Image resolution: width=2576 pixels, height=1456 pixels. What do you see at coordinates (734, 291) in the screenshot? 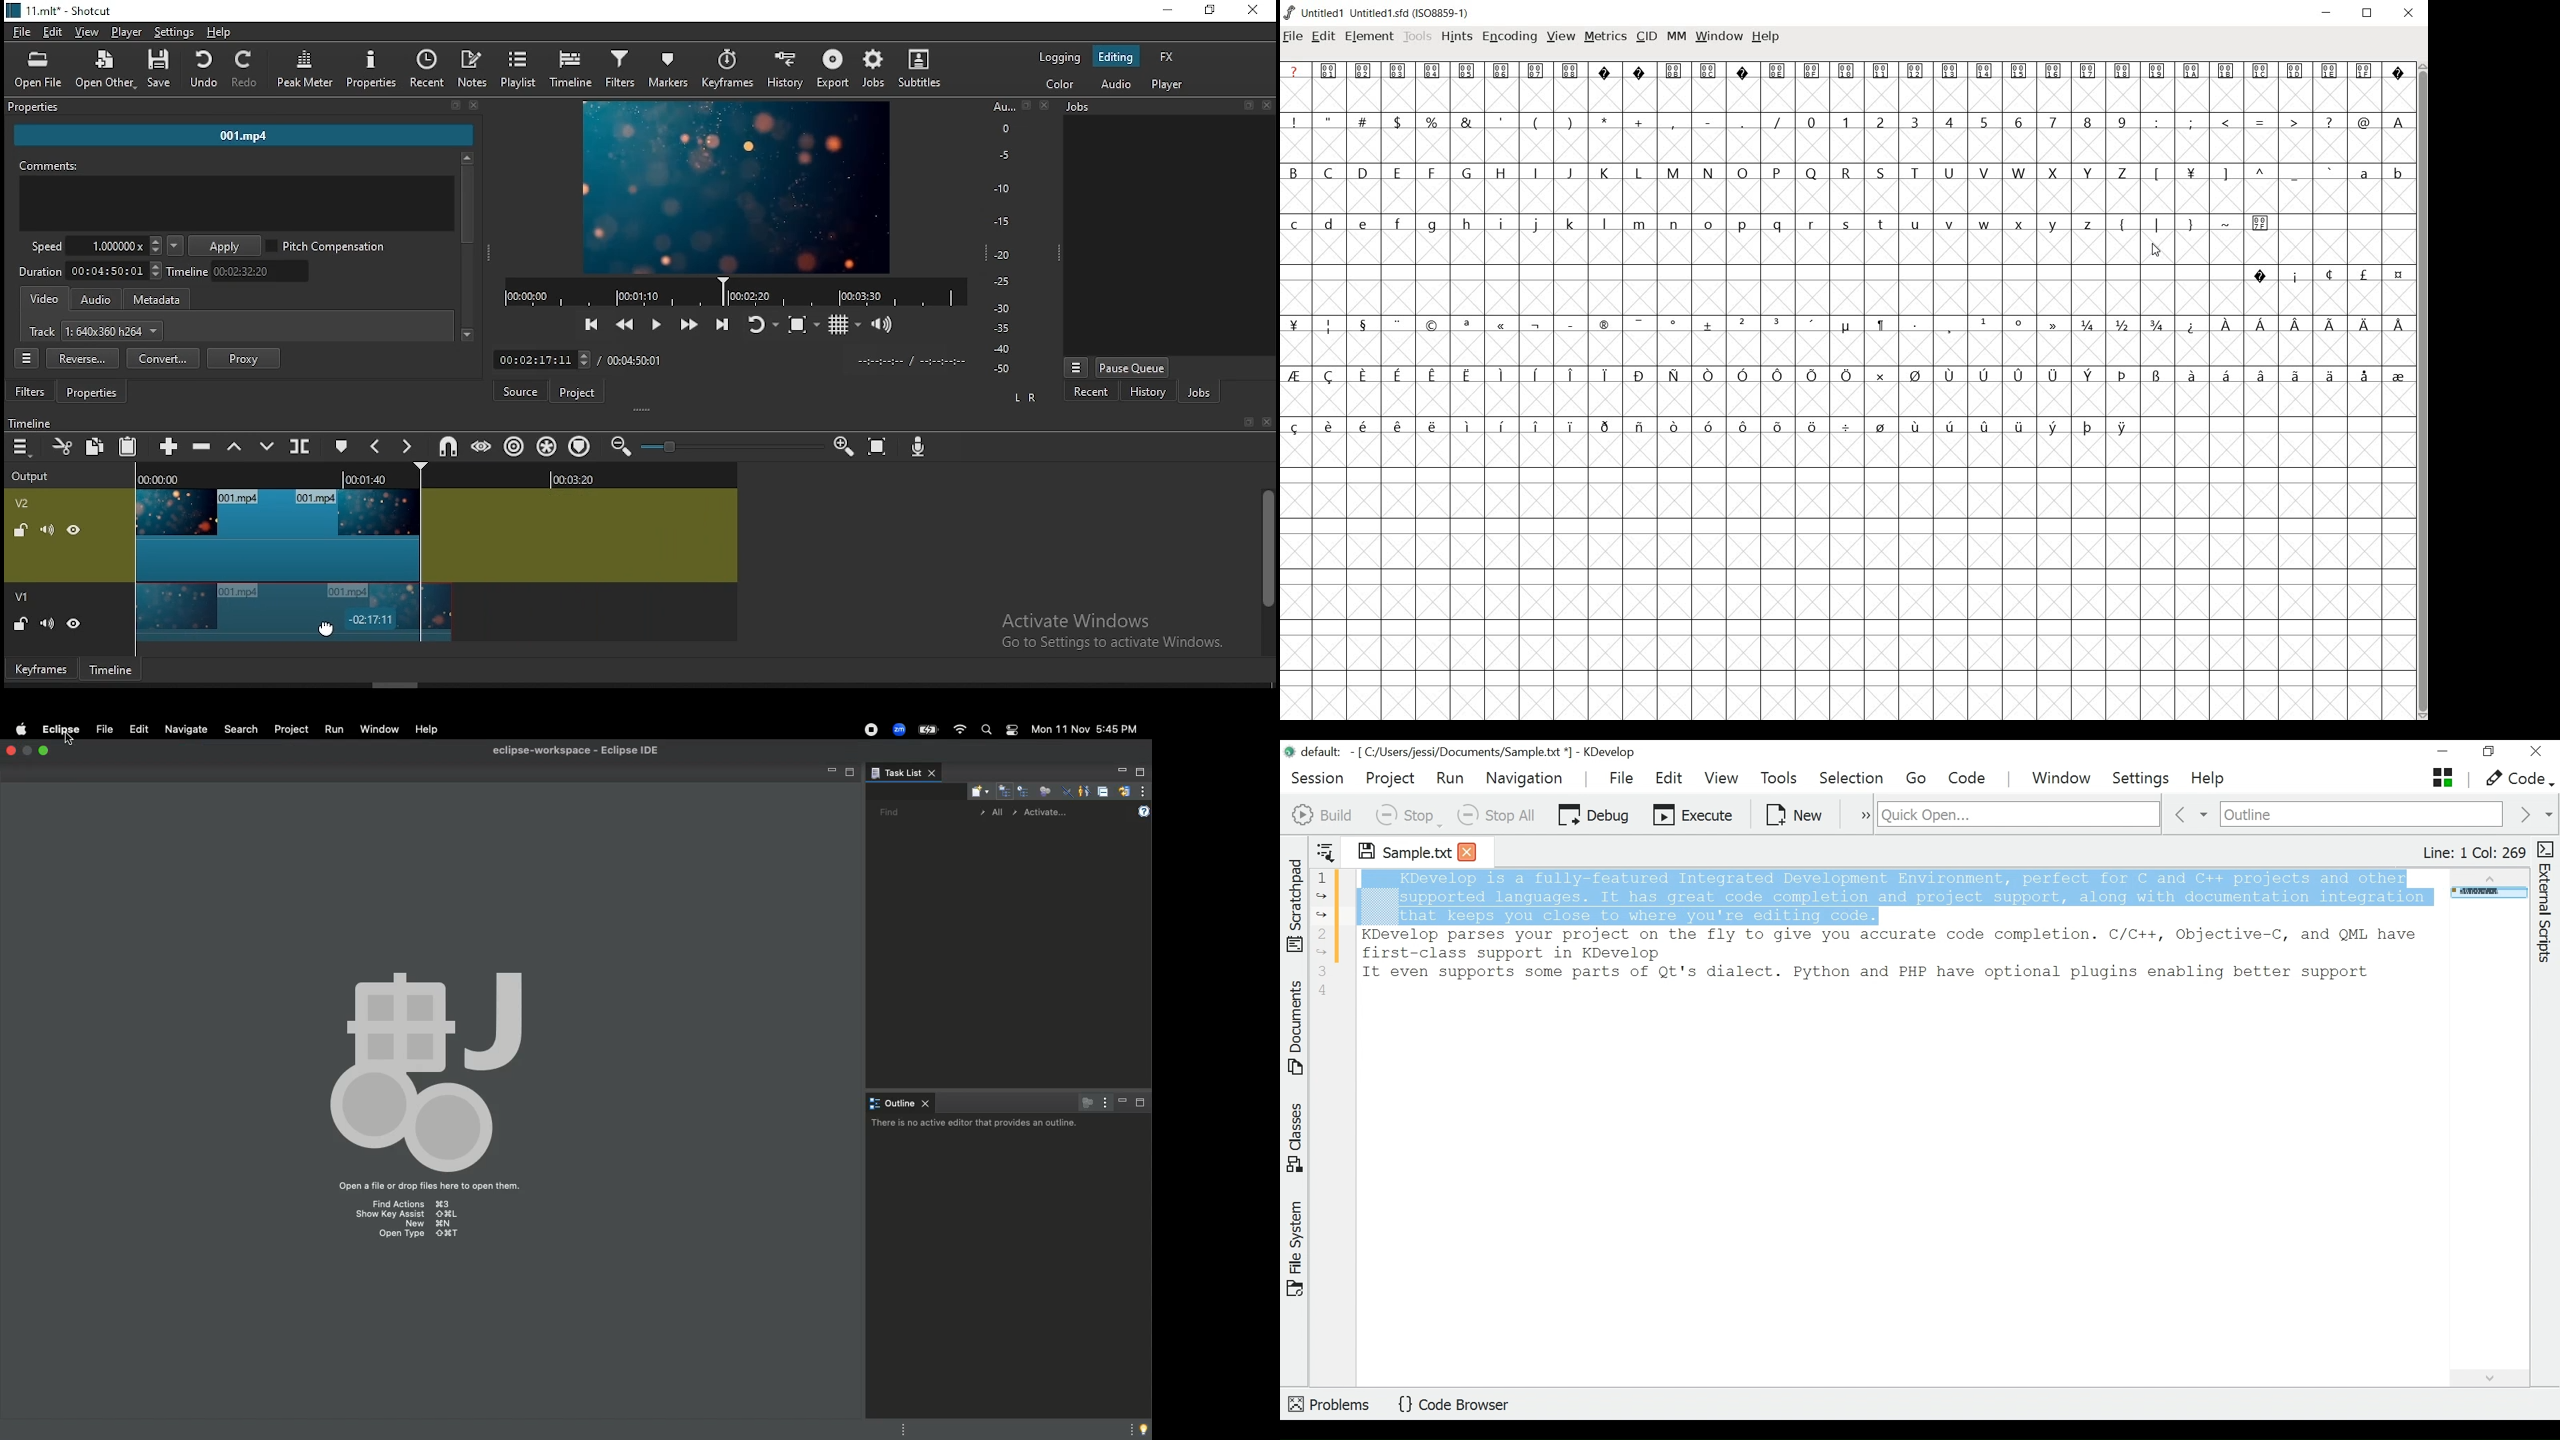
I see `TIMELINE` at bounding box center [734, 291].